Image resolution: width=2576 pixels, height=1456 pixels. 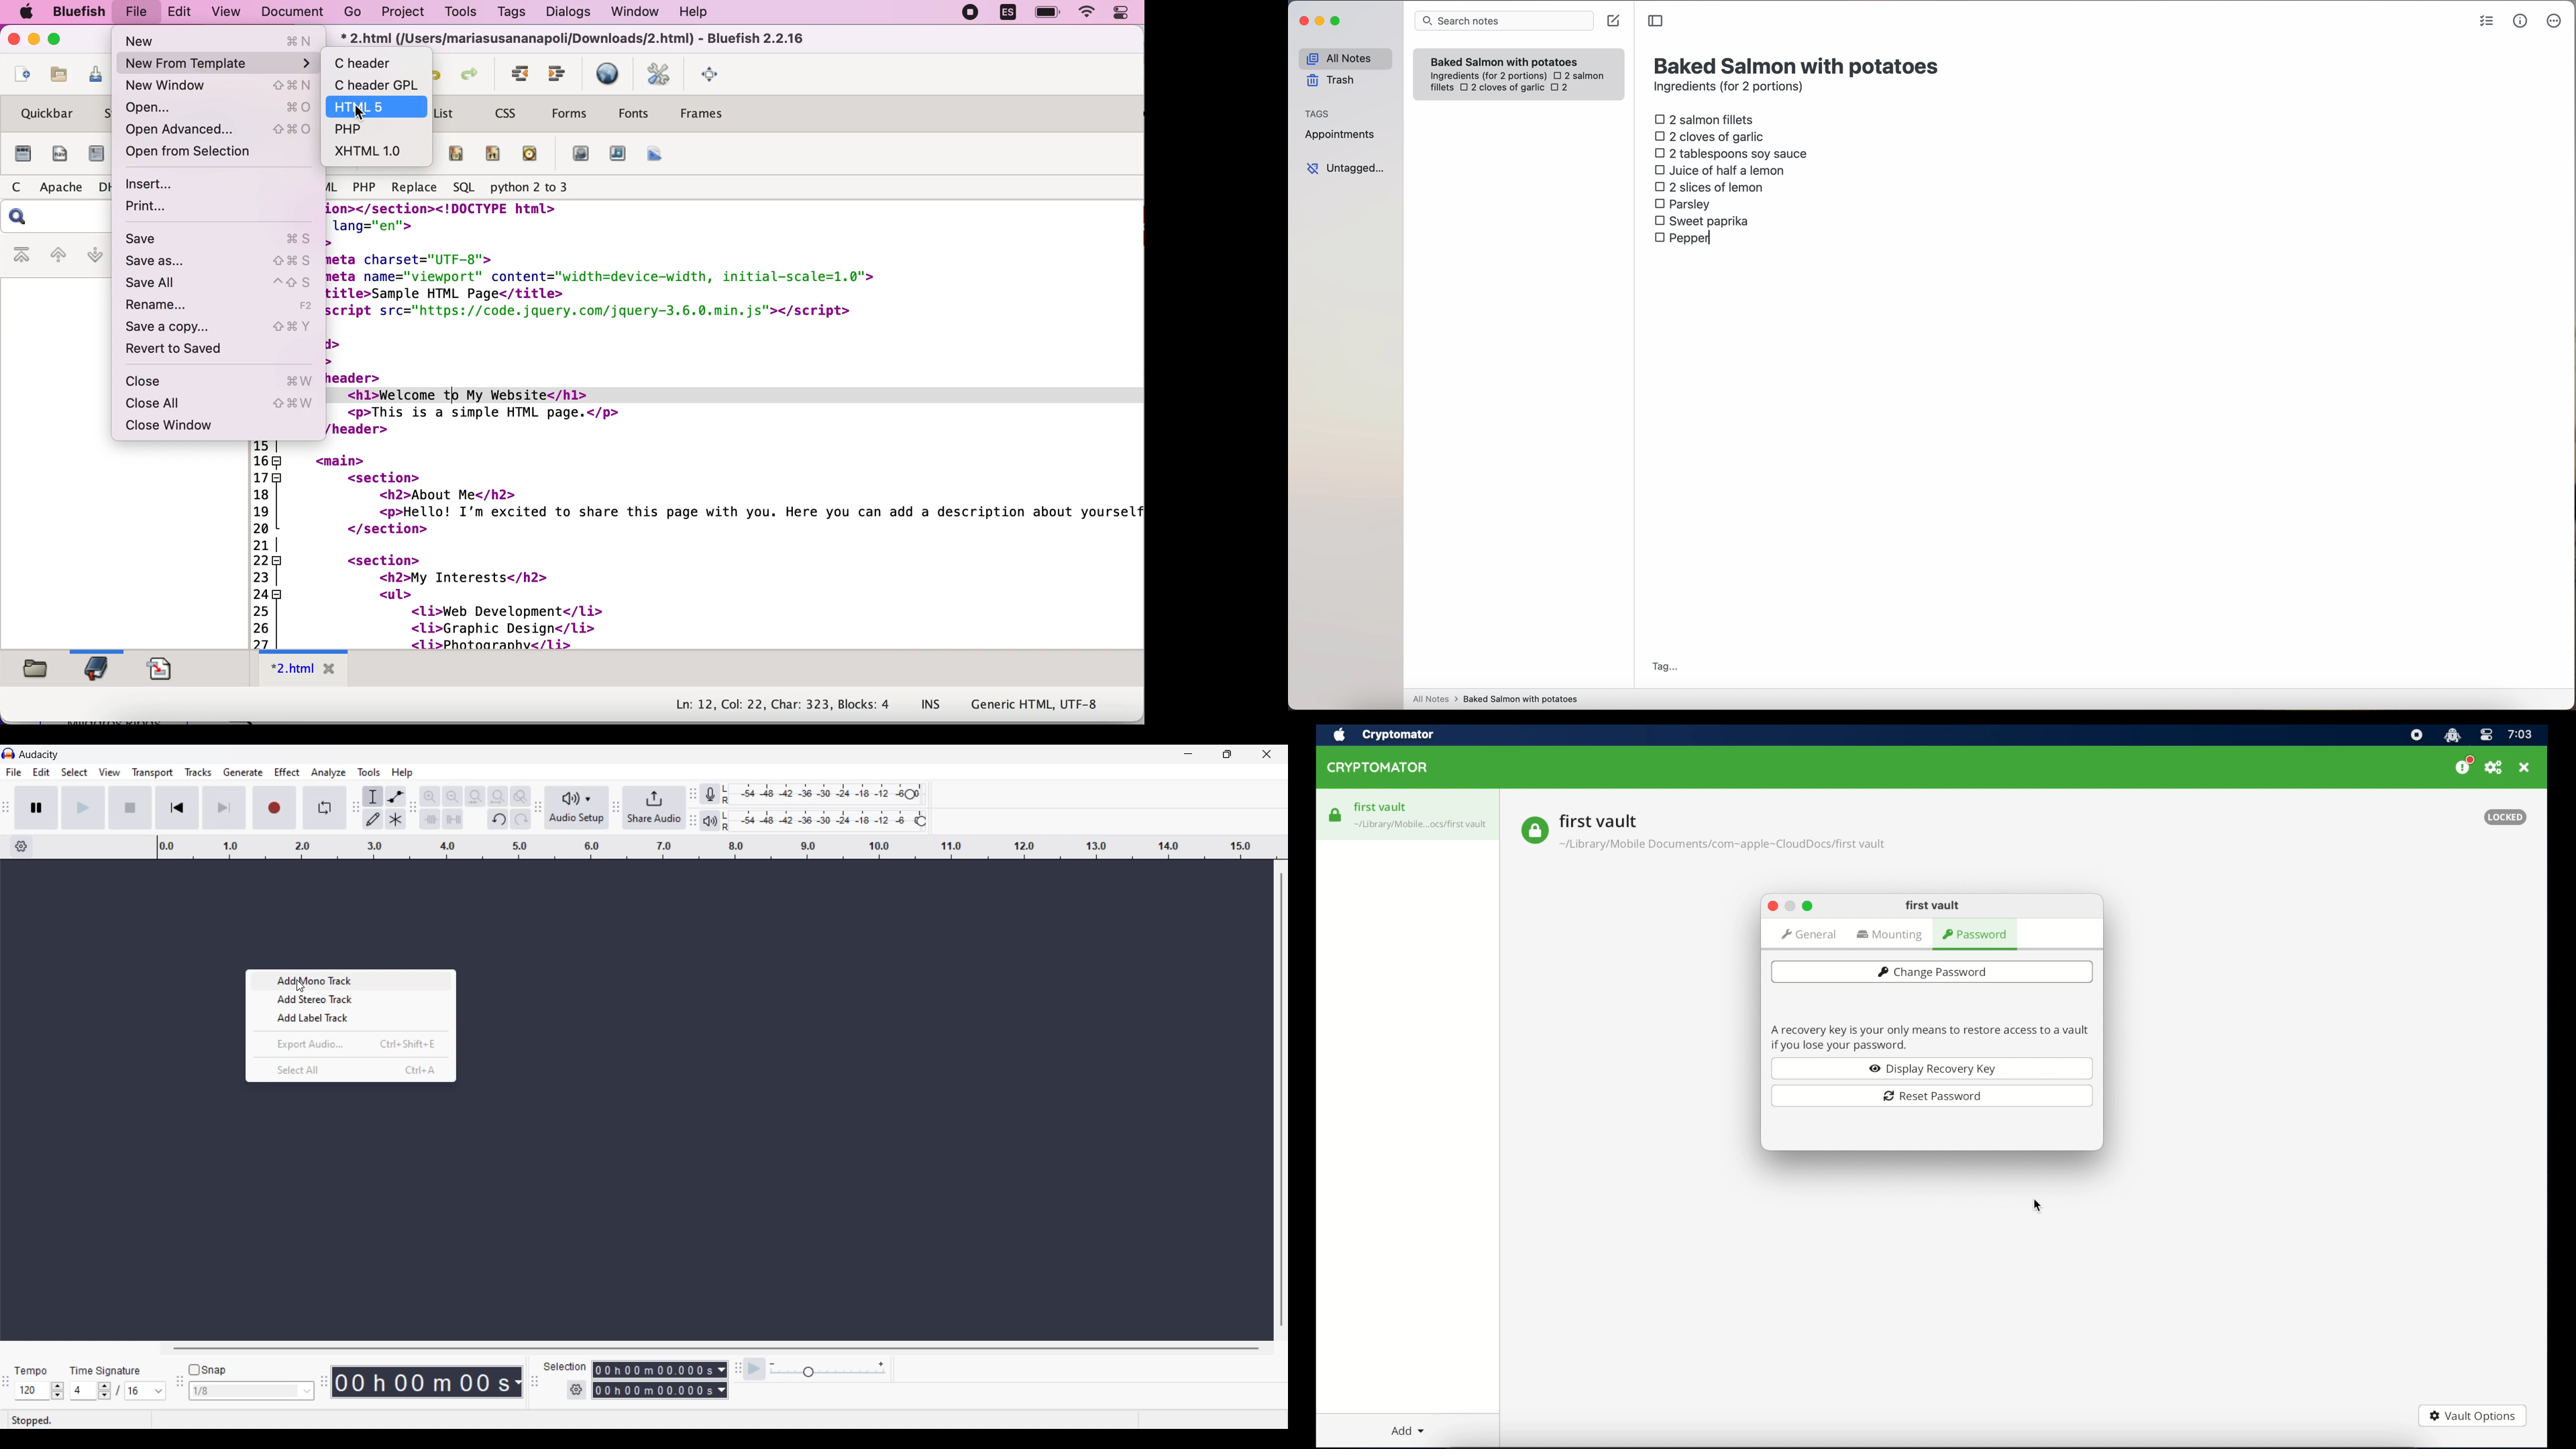 I want to click on Bluefish, so click(x=78, y=11).